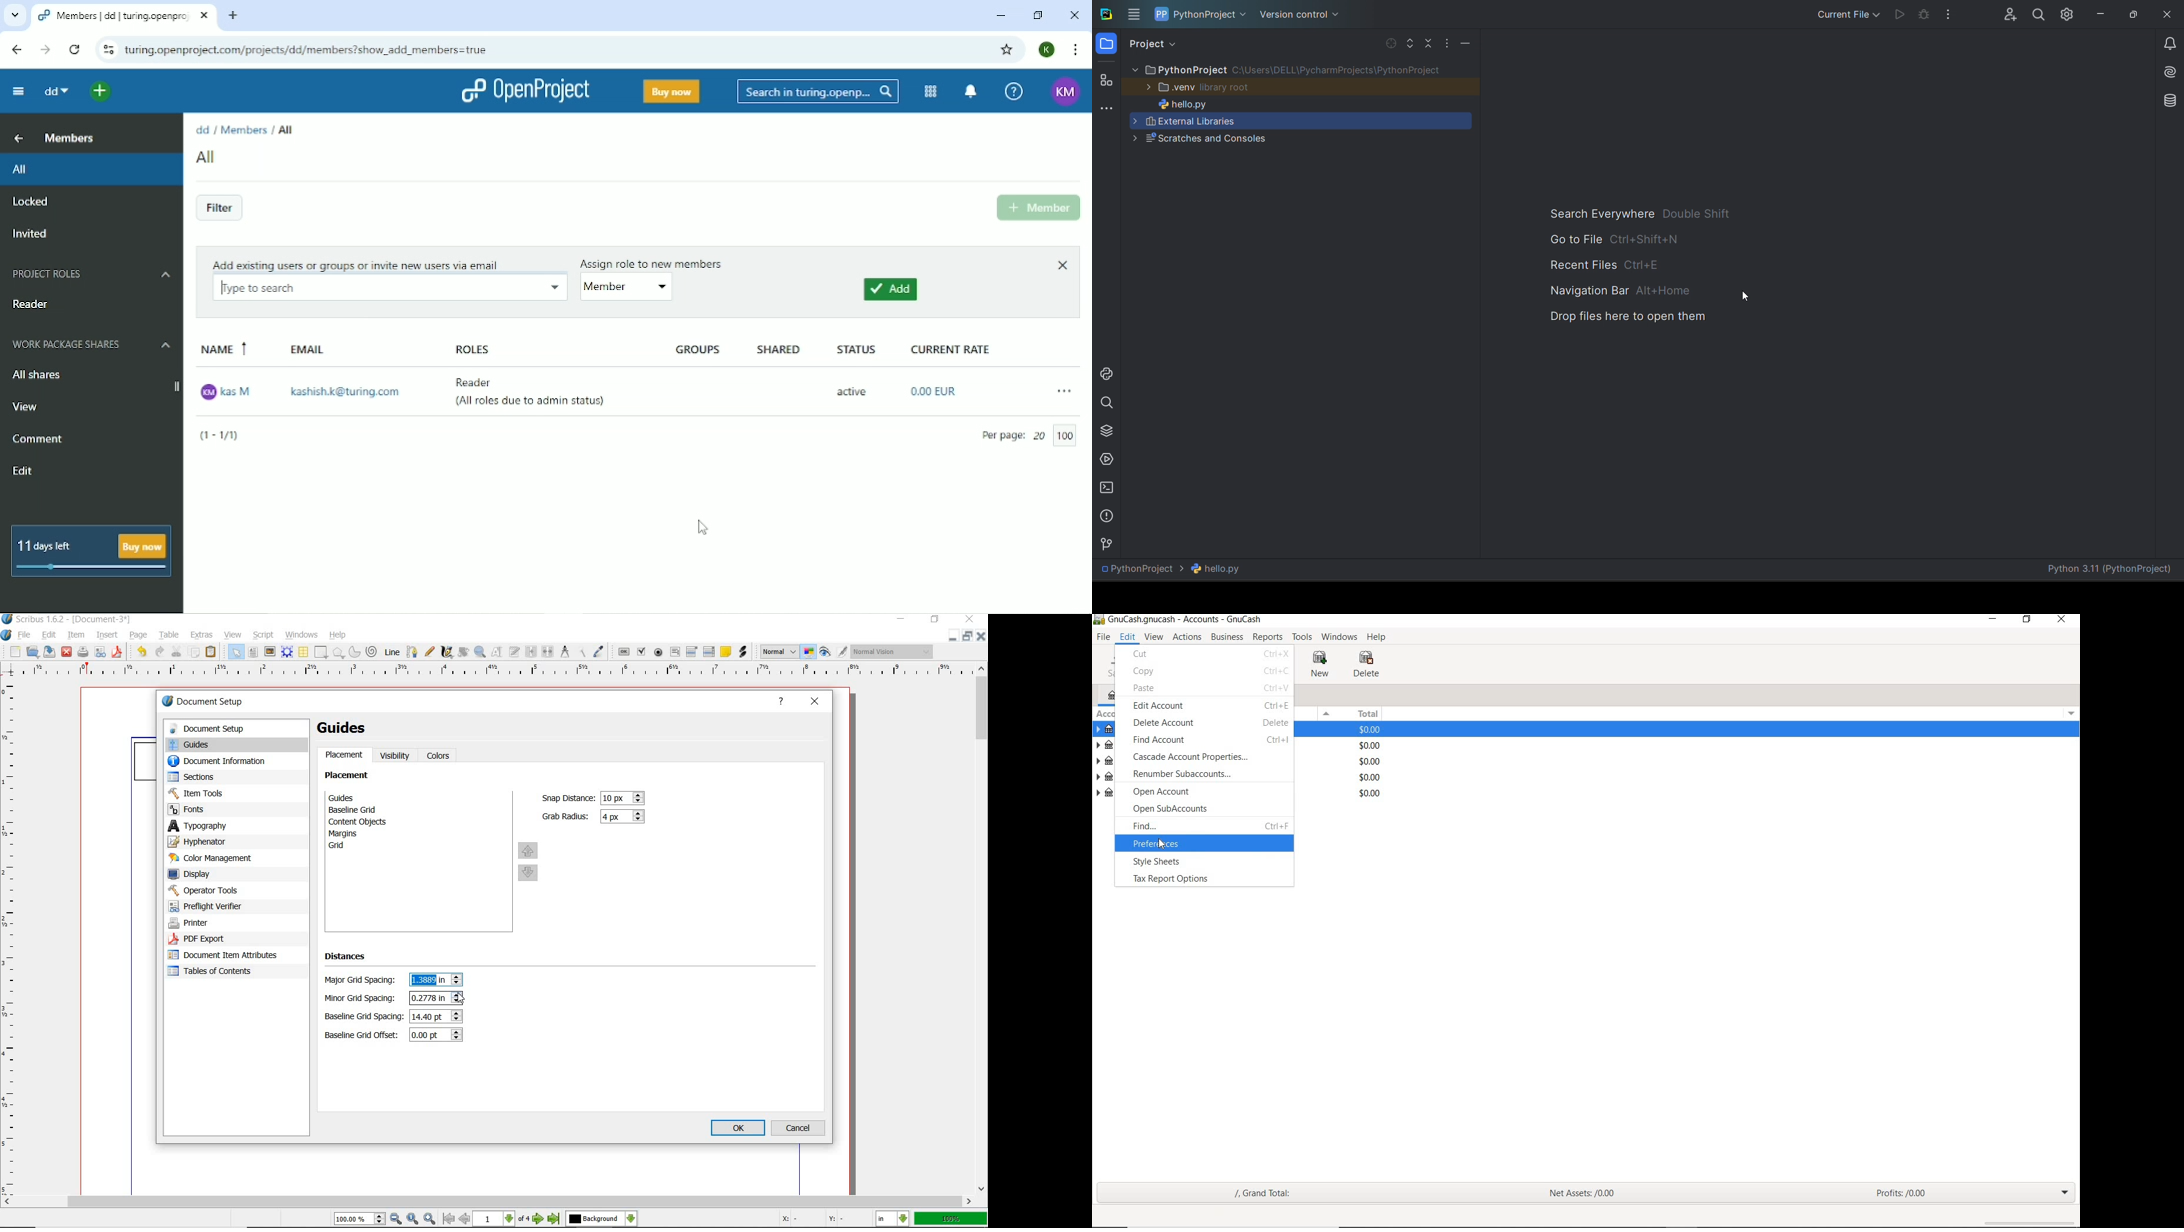 The height and width of the screenshot is (1232, 2184). What do you see at coordinates (1900, 15) in the screenshot?
I see `run` at bounding box center [1900, 15].